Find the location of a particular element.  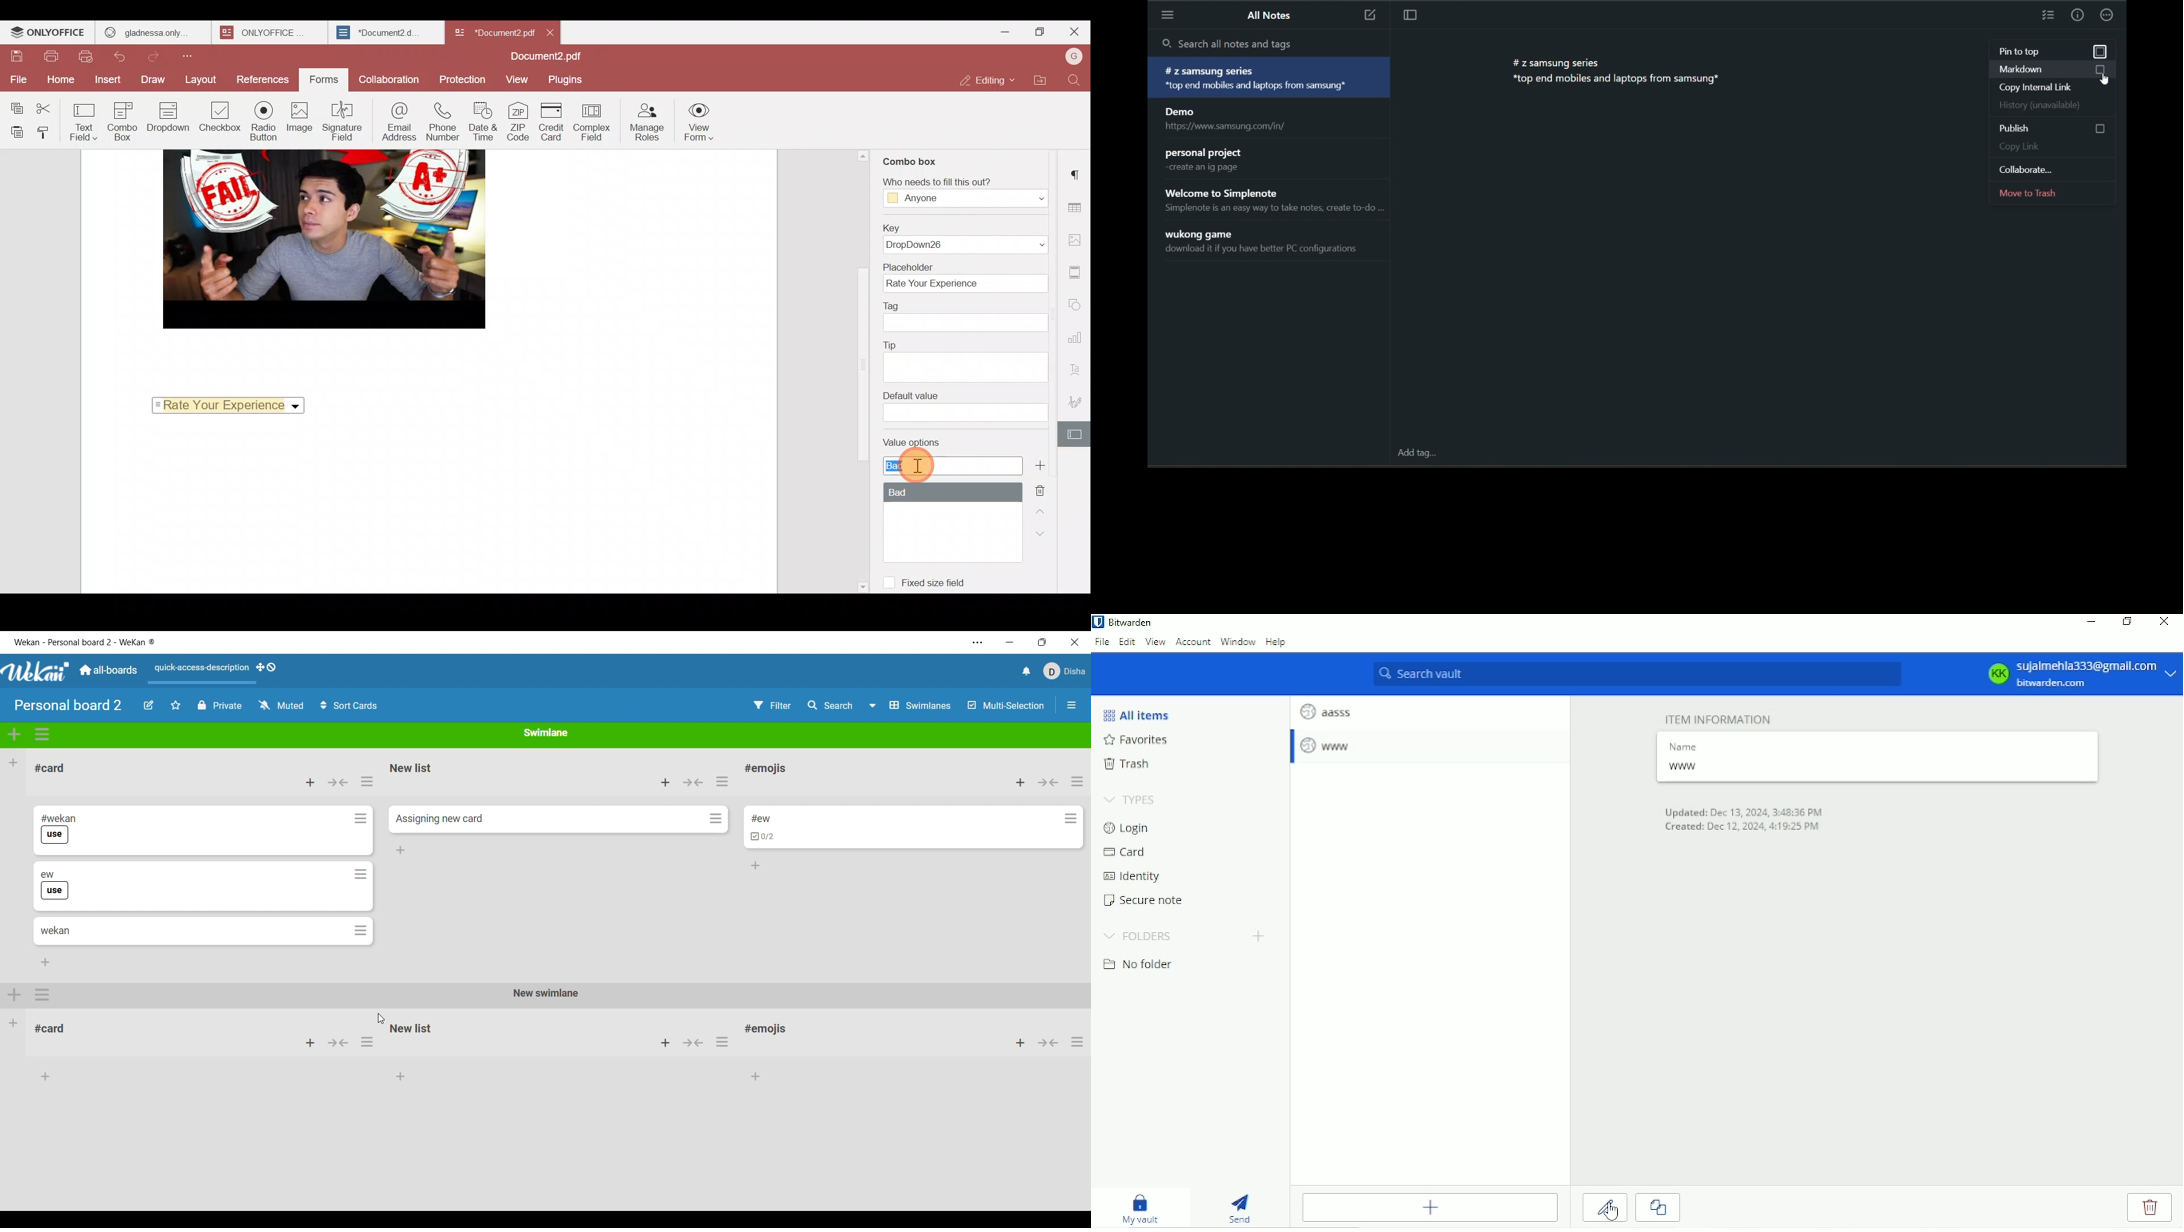

Credit card is located at coordinates (553, 122).